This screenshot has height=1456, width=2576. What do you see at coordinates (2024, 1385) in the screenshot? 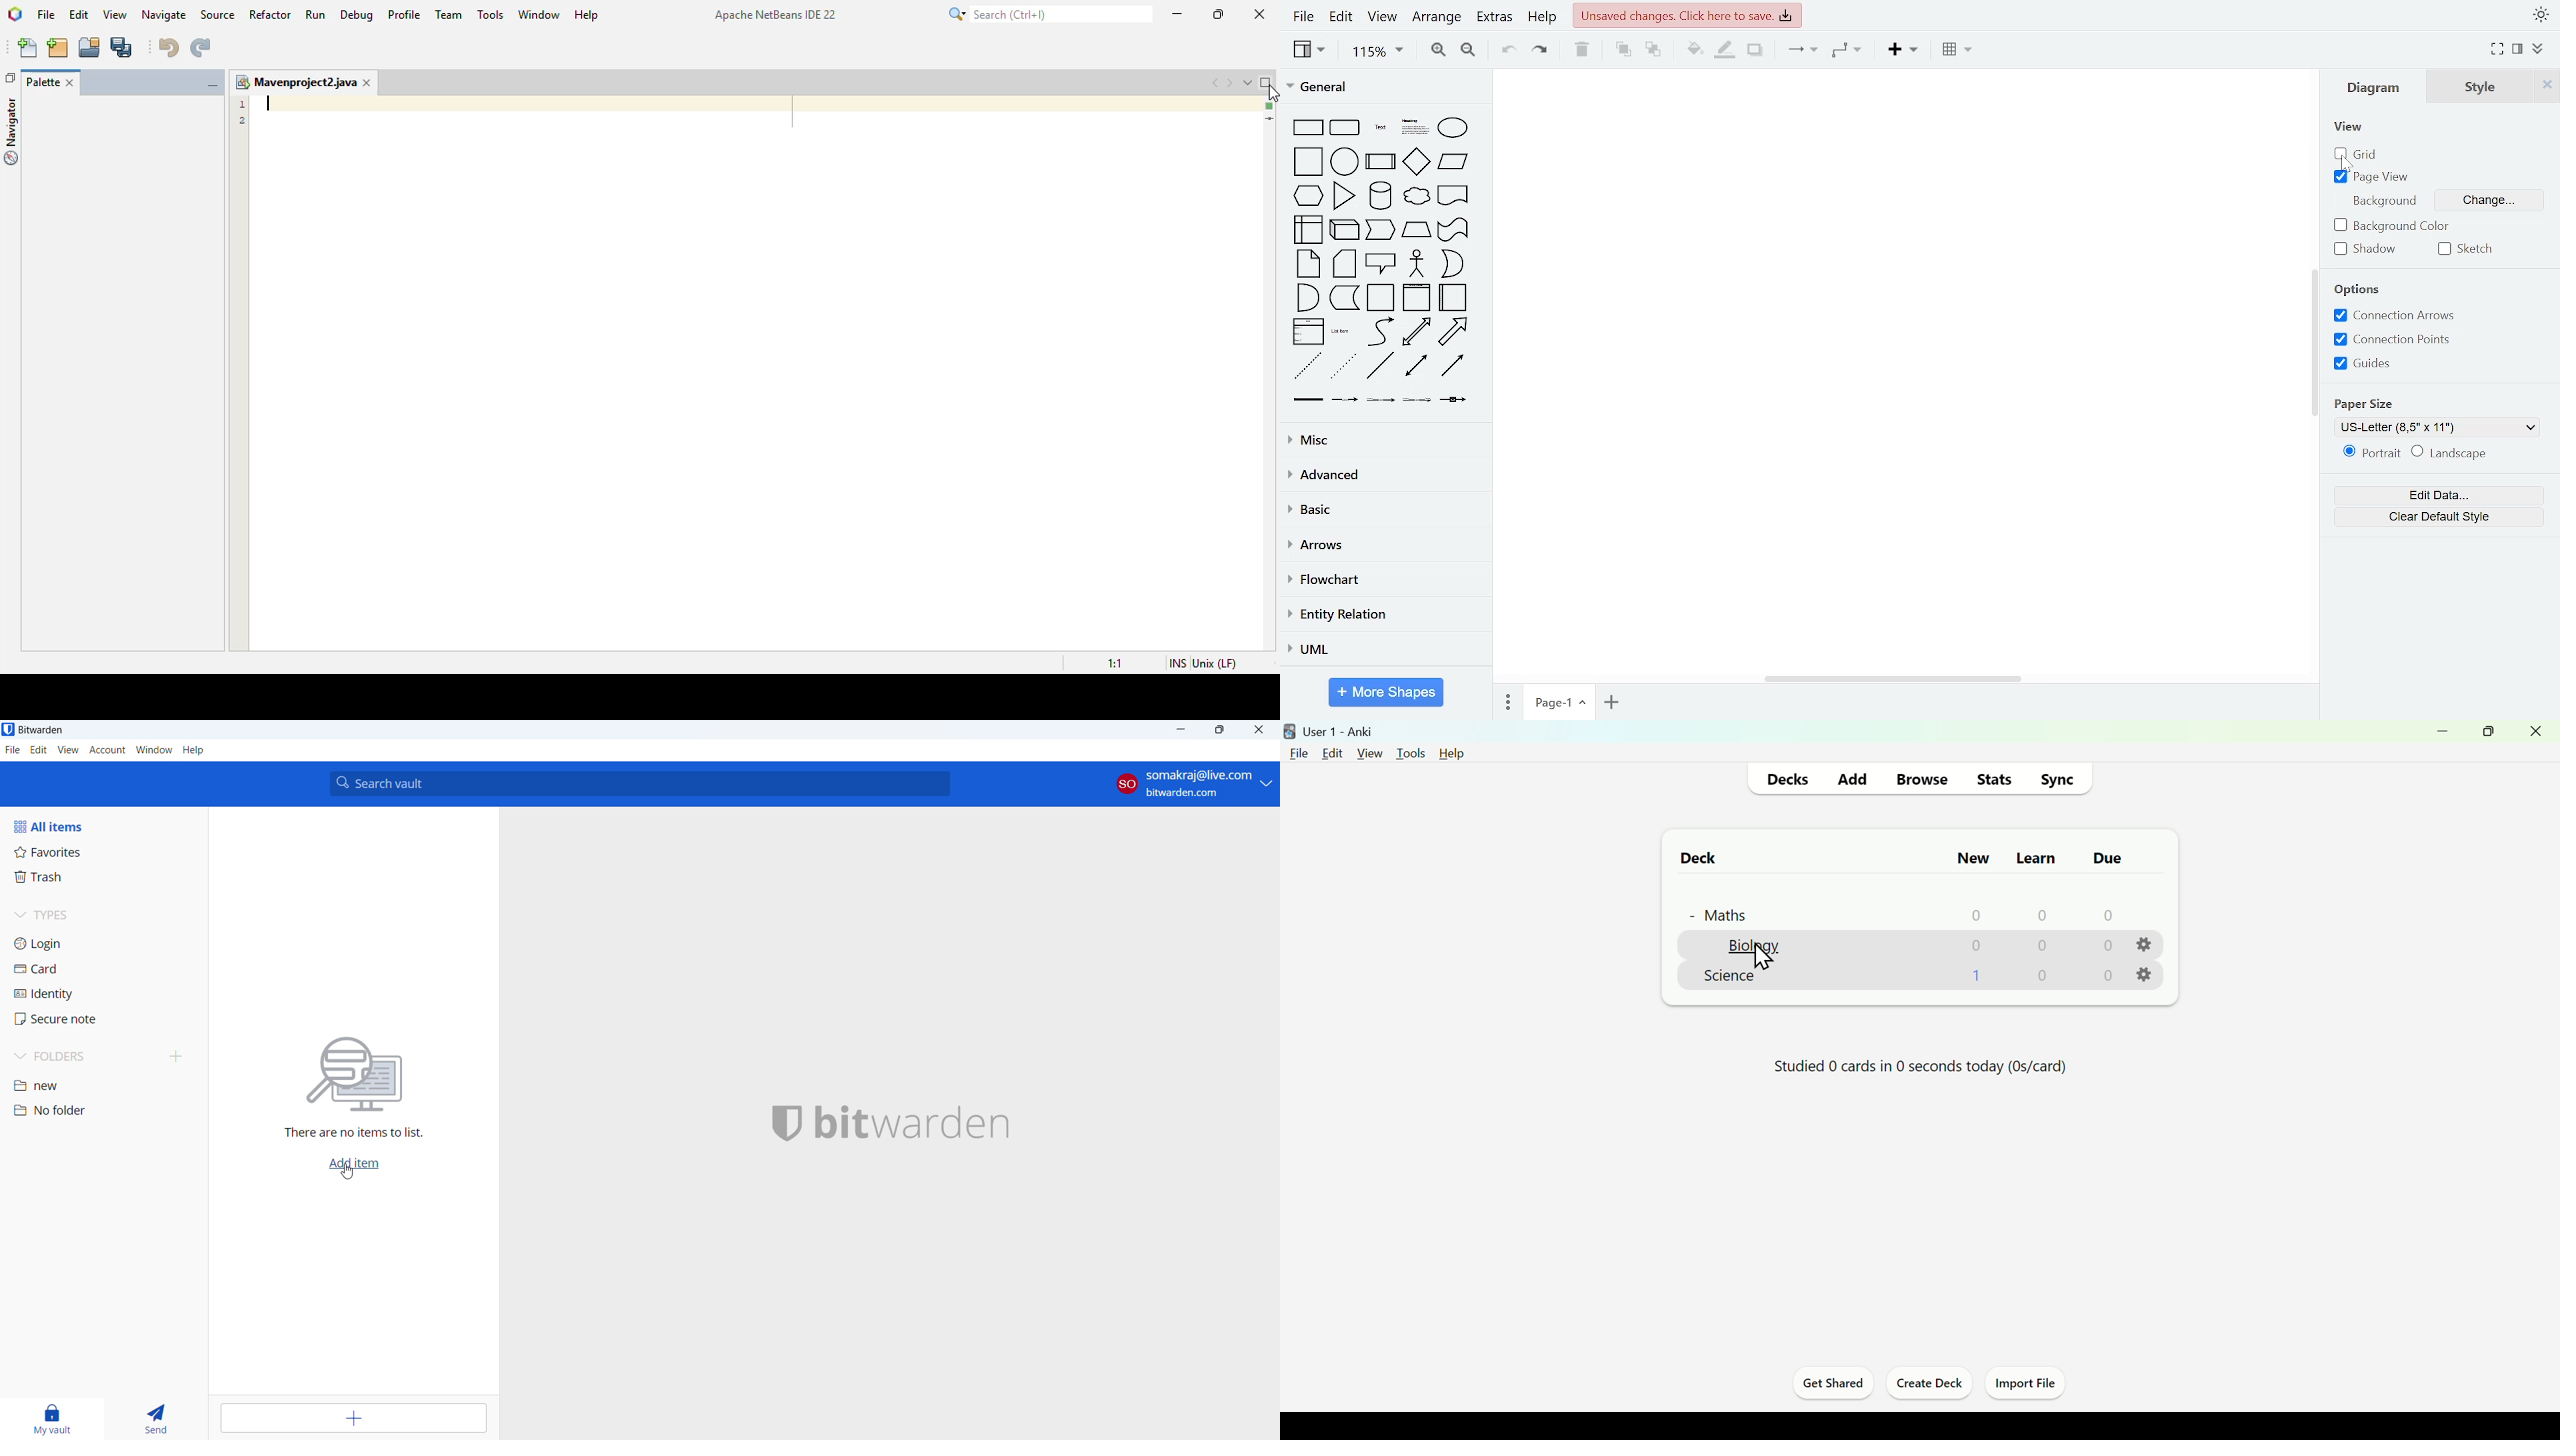
I see `Import File` at bounding box center [2024, 1385].